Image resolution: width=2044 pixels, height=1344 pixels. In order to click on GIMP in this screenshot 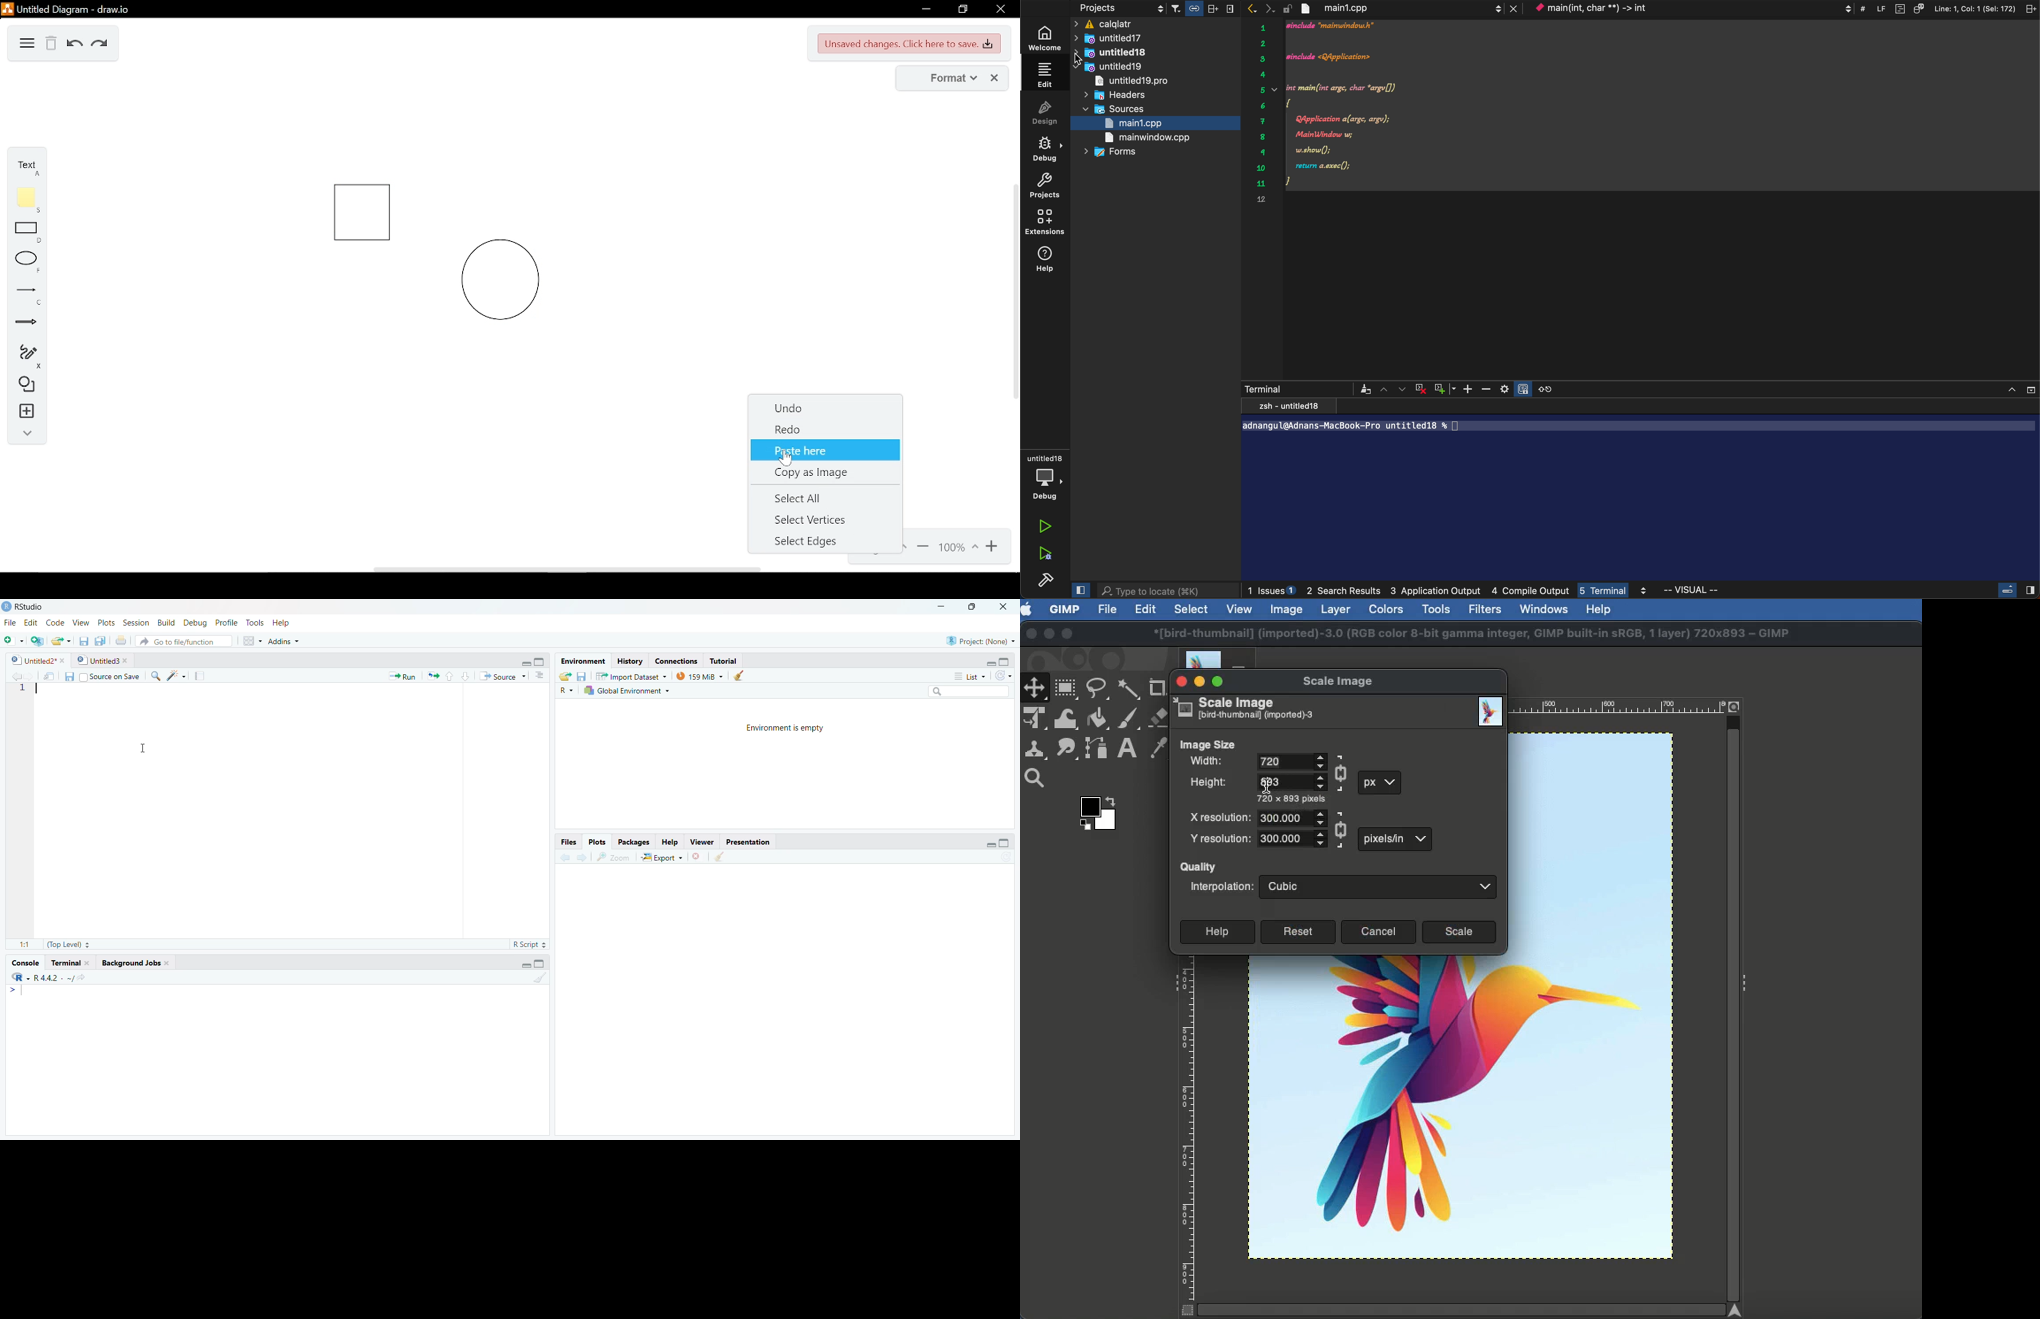, I will do `click(1064, 610)`.